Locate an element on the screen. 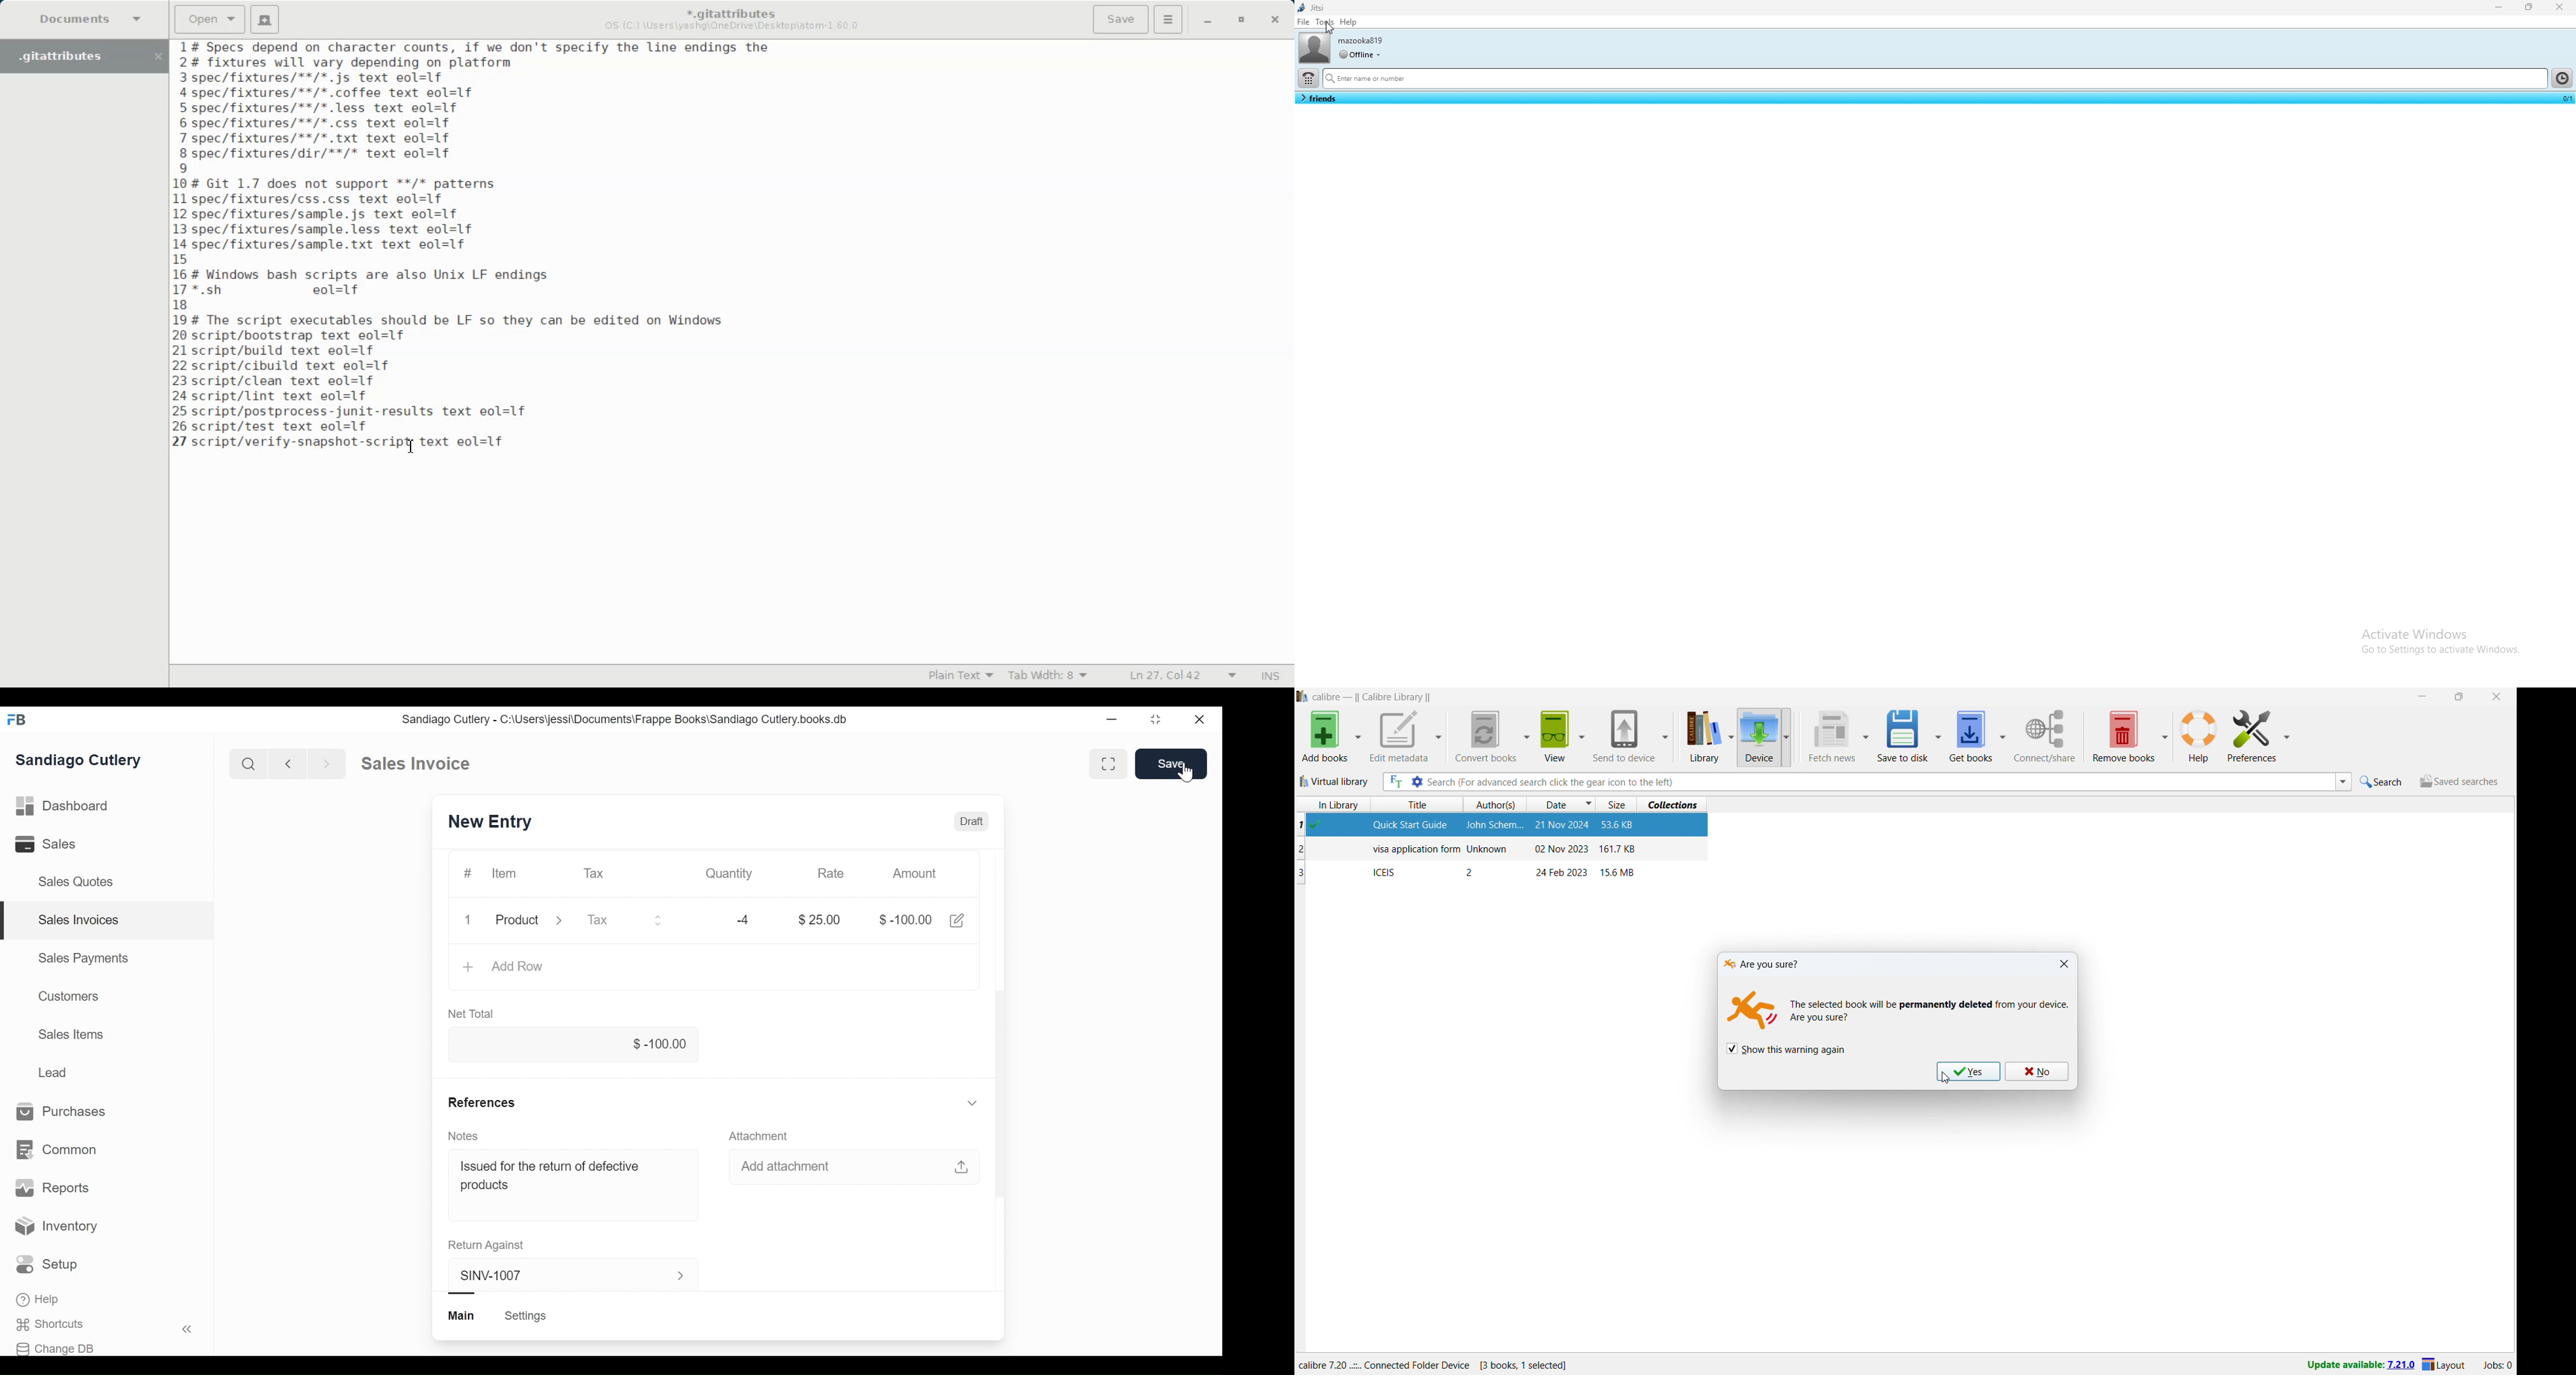 This screenshot has width=2576, height=1400. search history is located at coordinates (2343, 782).